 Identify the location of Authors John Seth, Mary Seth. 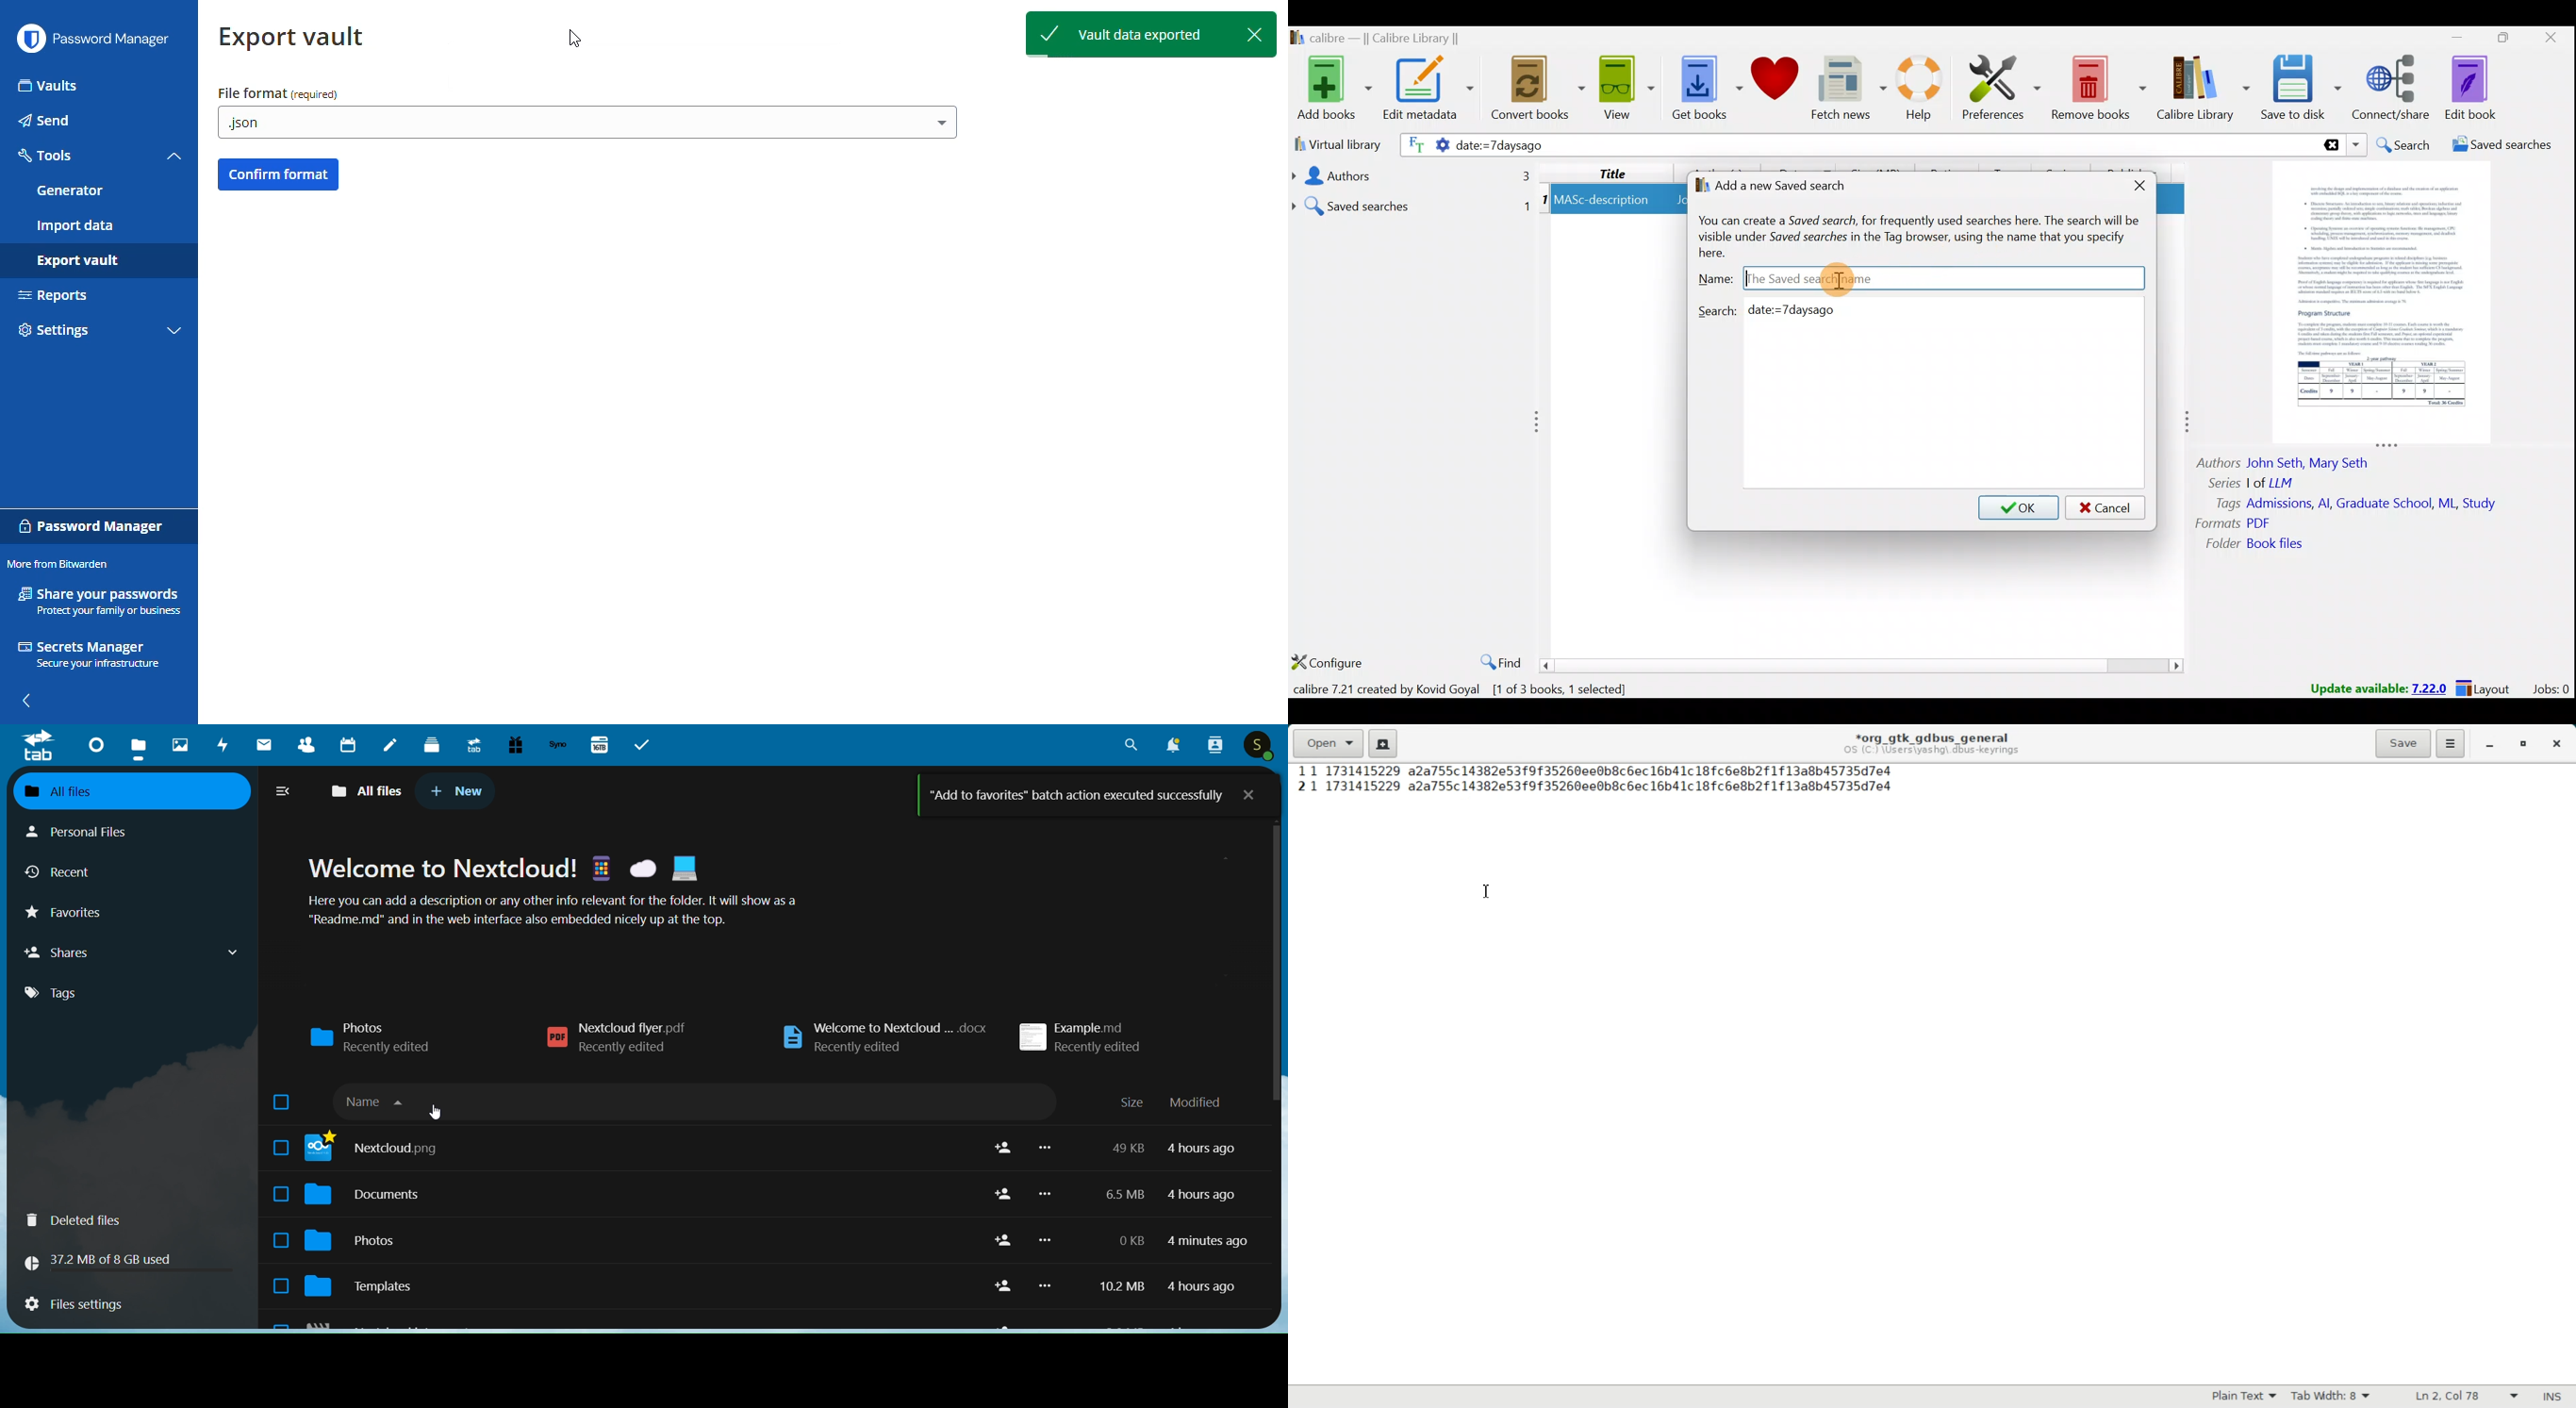
(2294, 461).